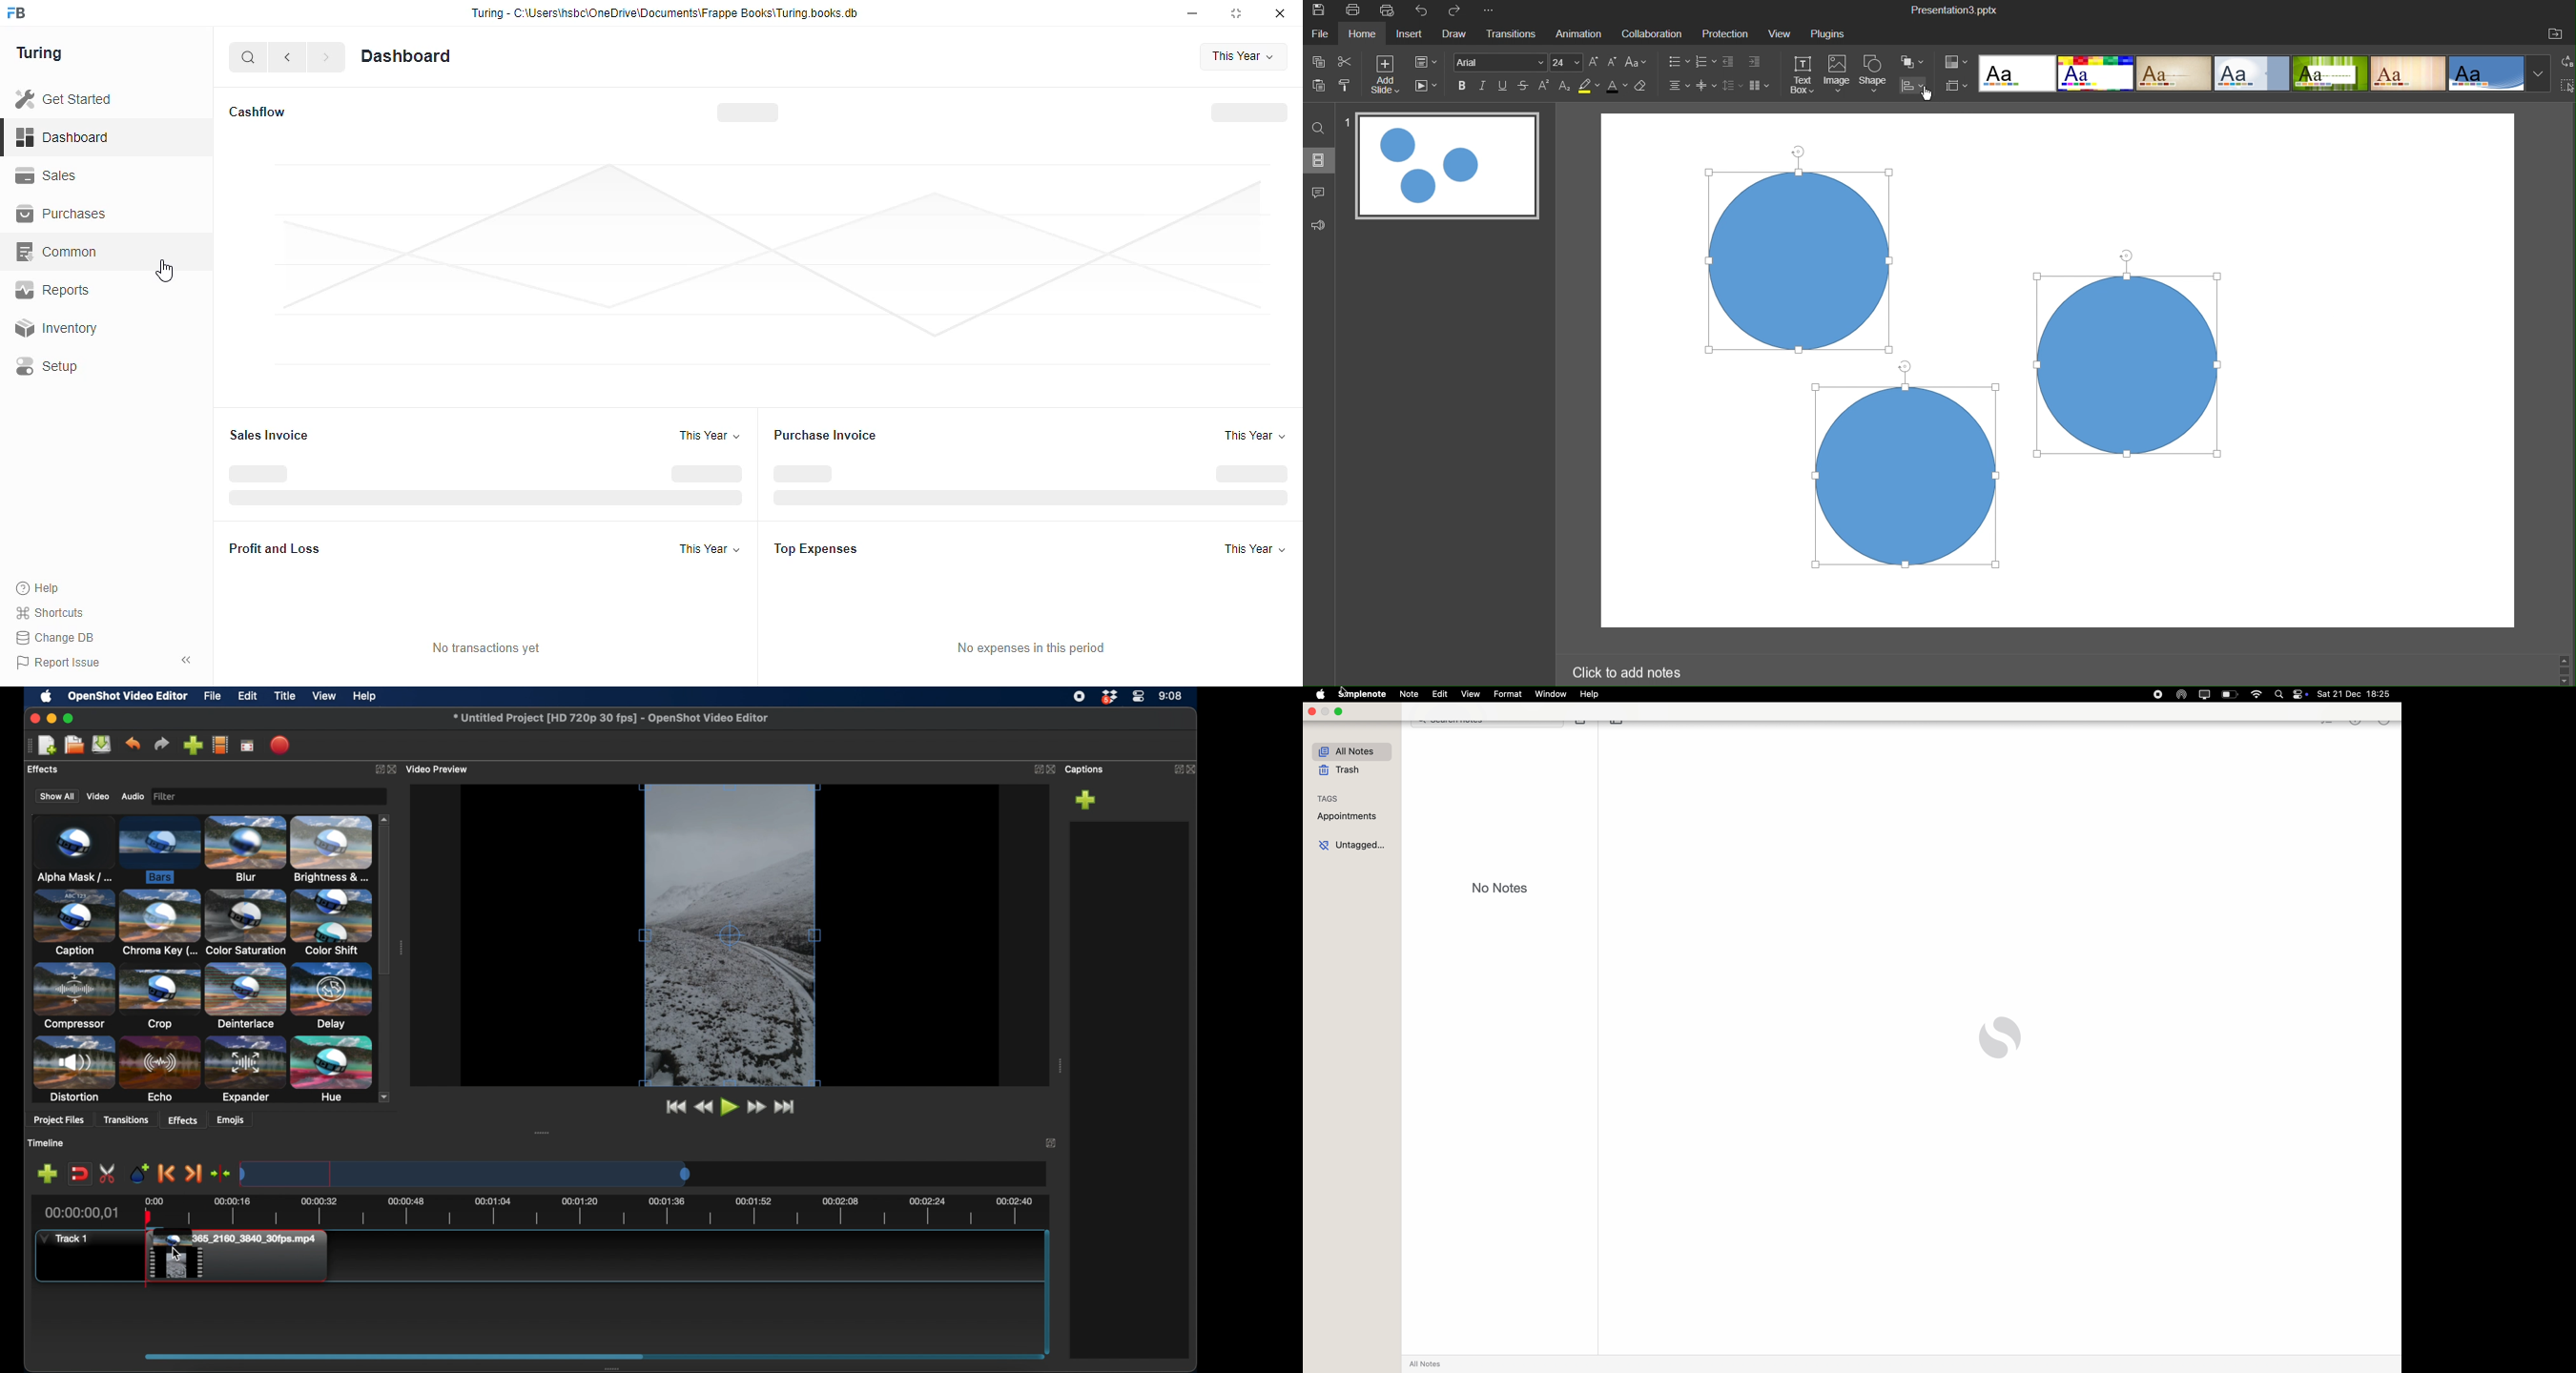 The width and height of the screenshot is (2576, 1400). Describe the element at coordinates (1236, 13) in the screenshot. I see `toggle maximize` at that location.